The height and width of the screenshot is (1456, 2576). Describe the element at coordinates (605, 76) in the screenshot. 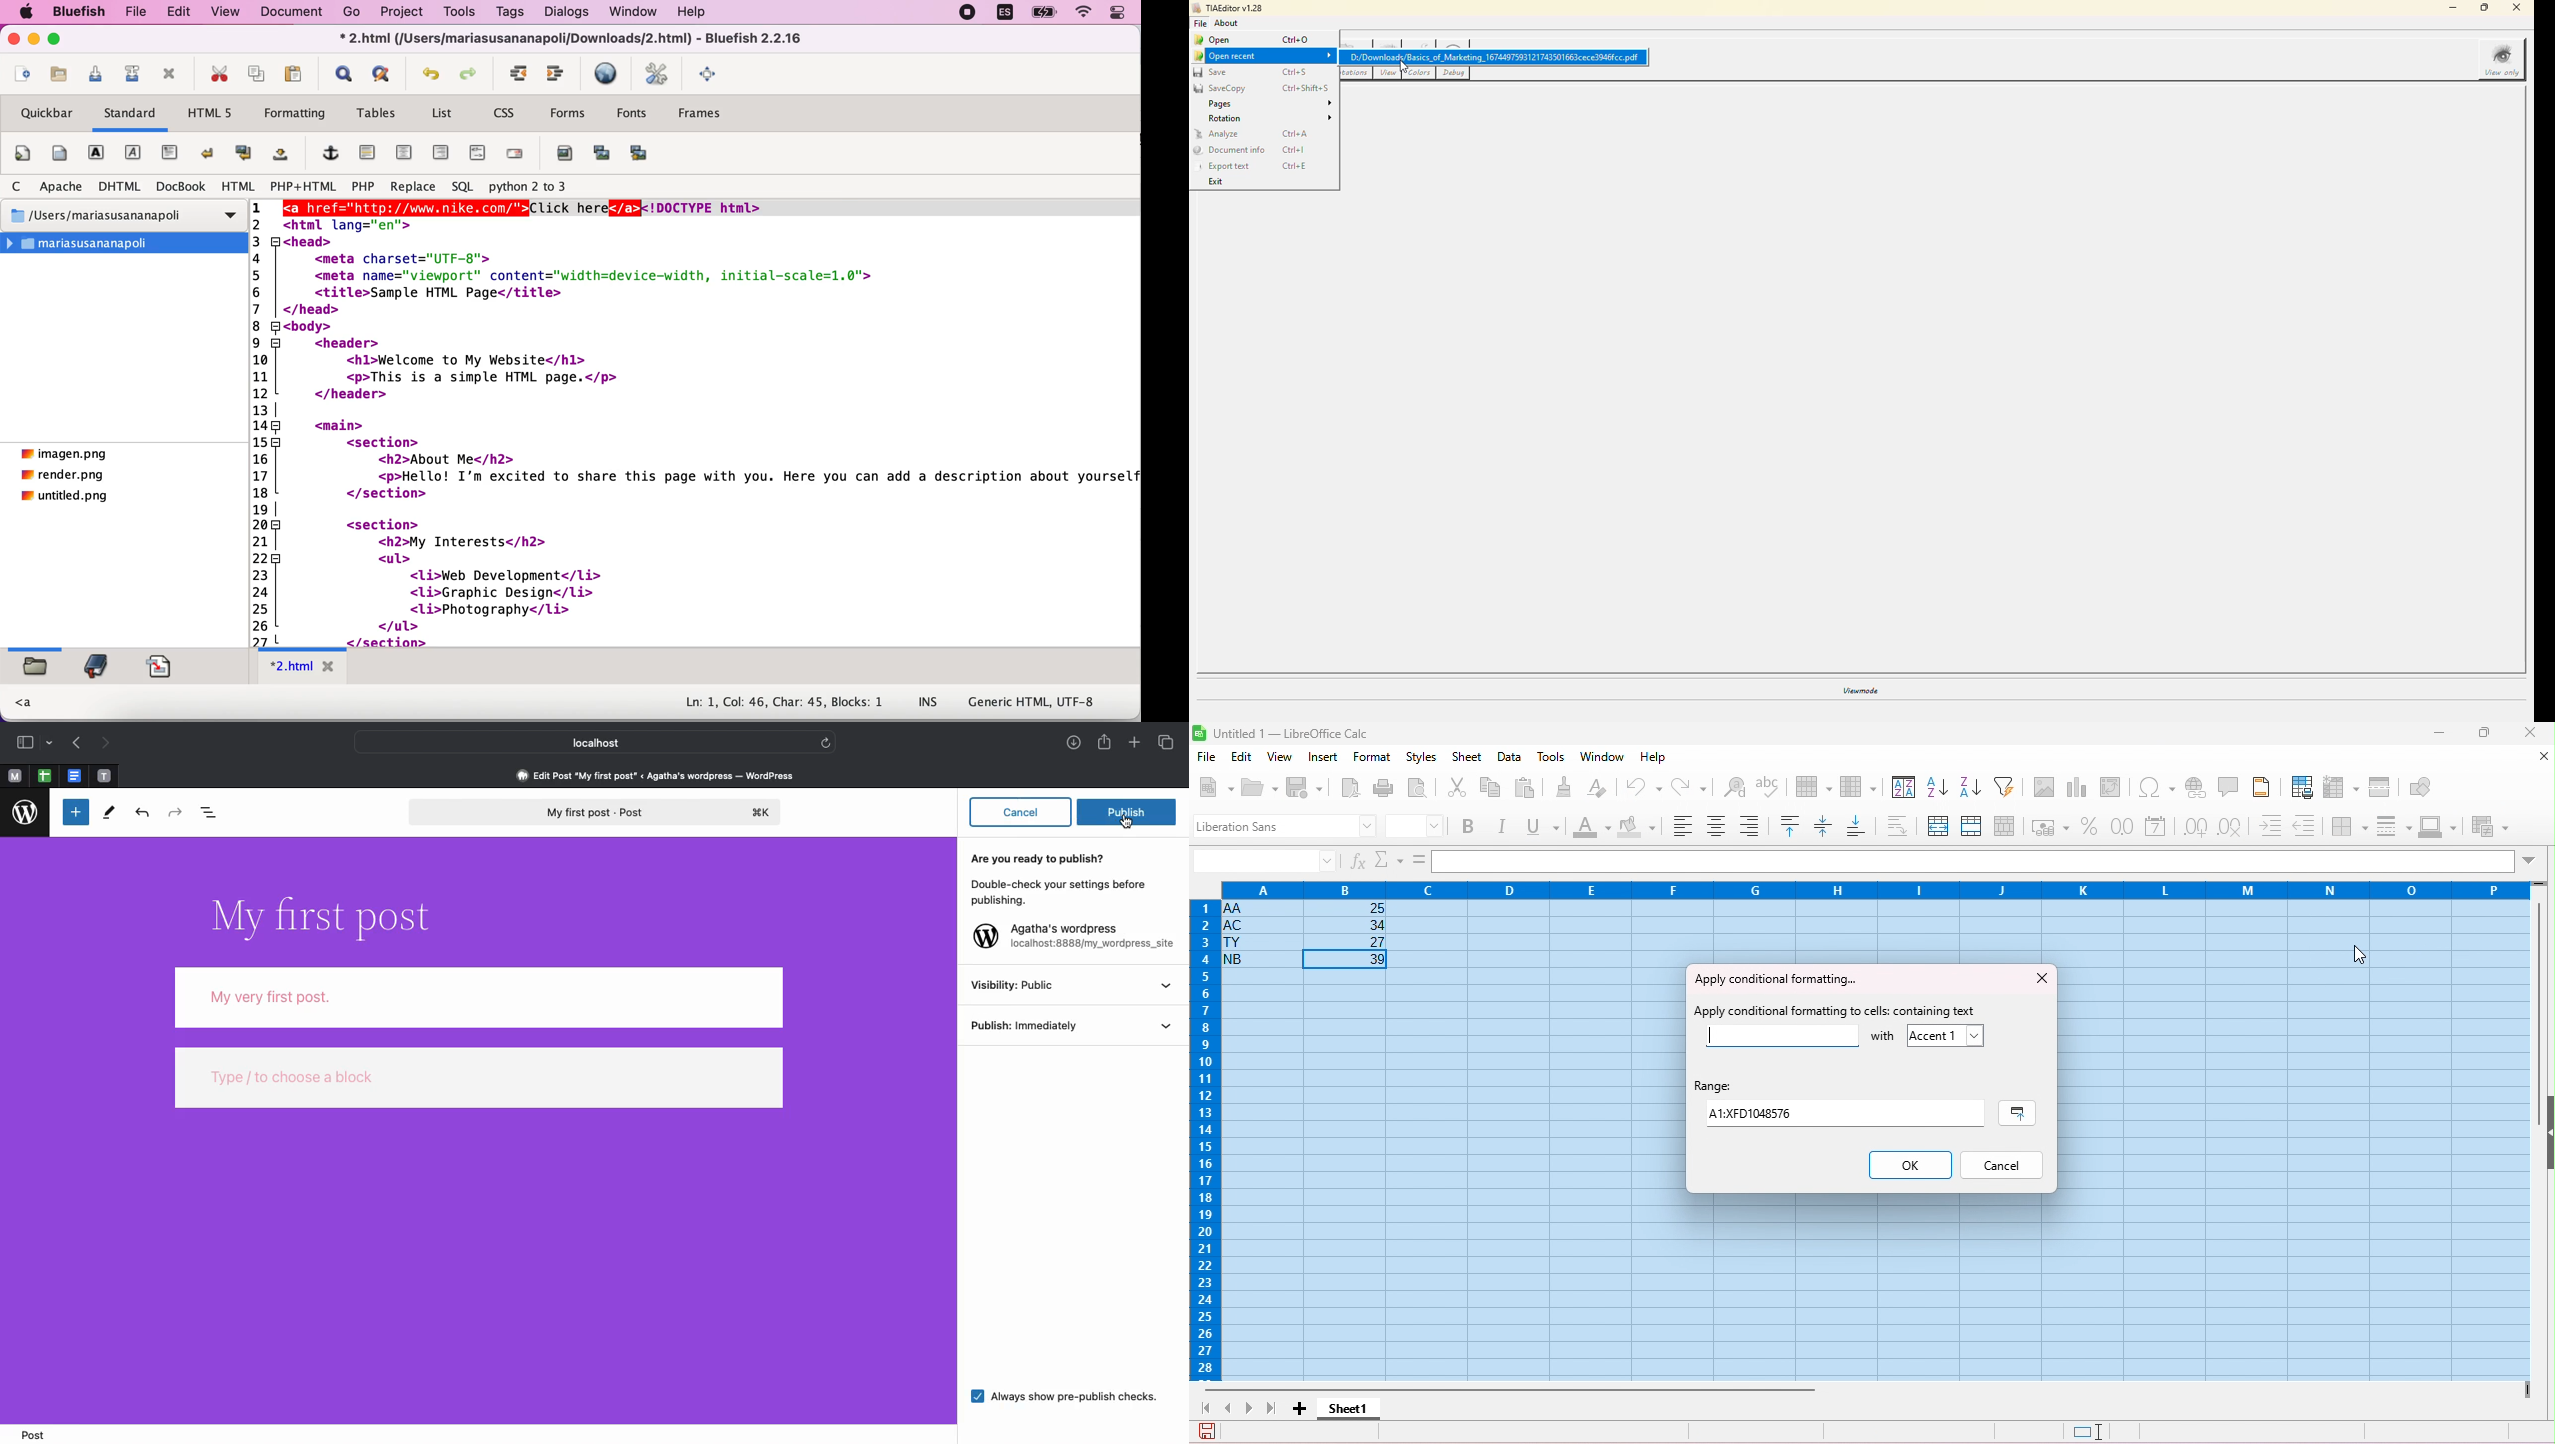

I see `preview in browser` at that location.